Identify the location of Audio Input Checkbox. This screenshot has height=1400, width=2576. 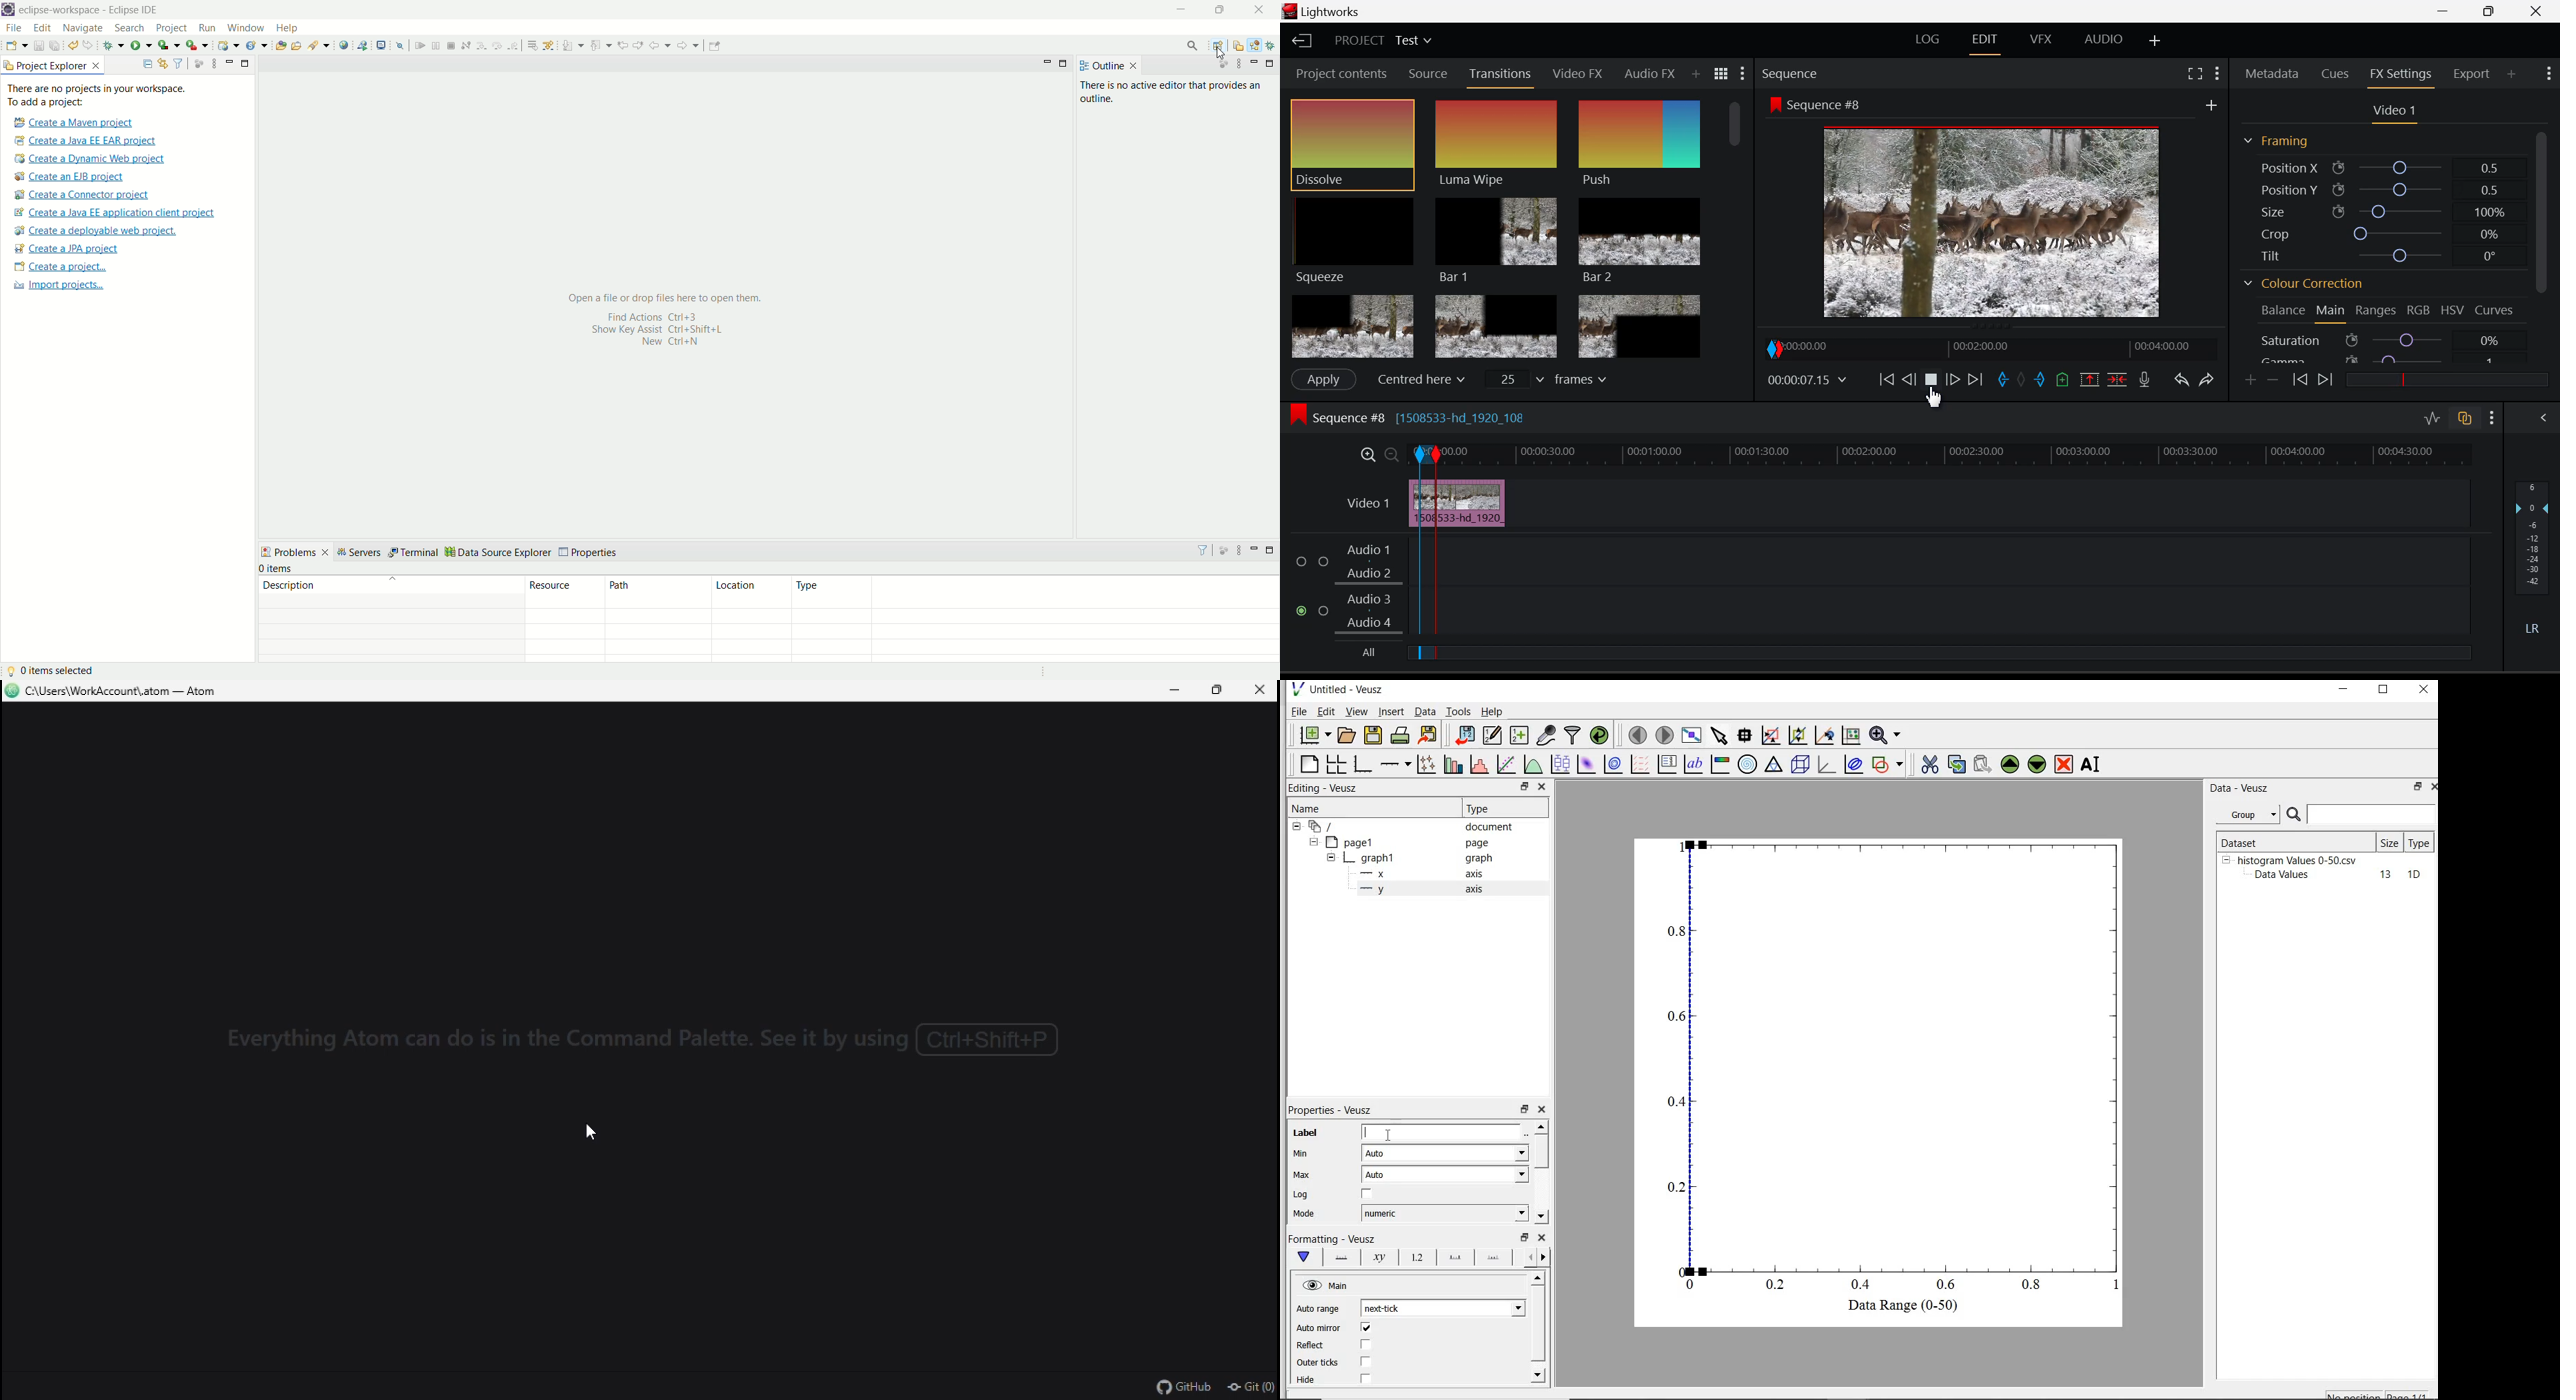
(1303, 562).